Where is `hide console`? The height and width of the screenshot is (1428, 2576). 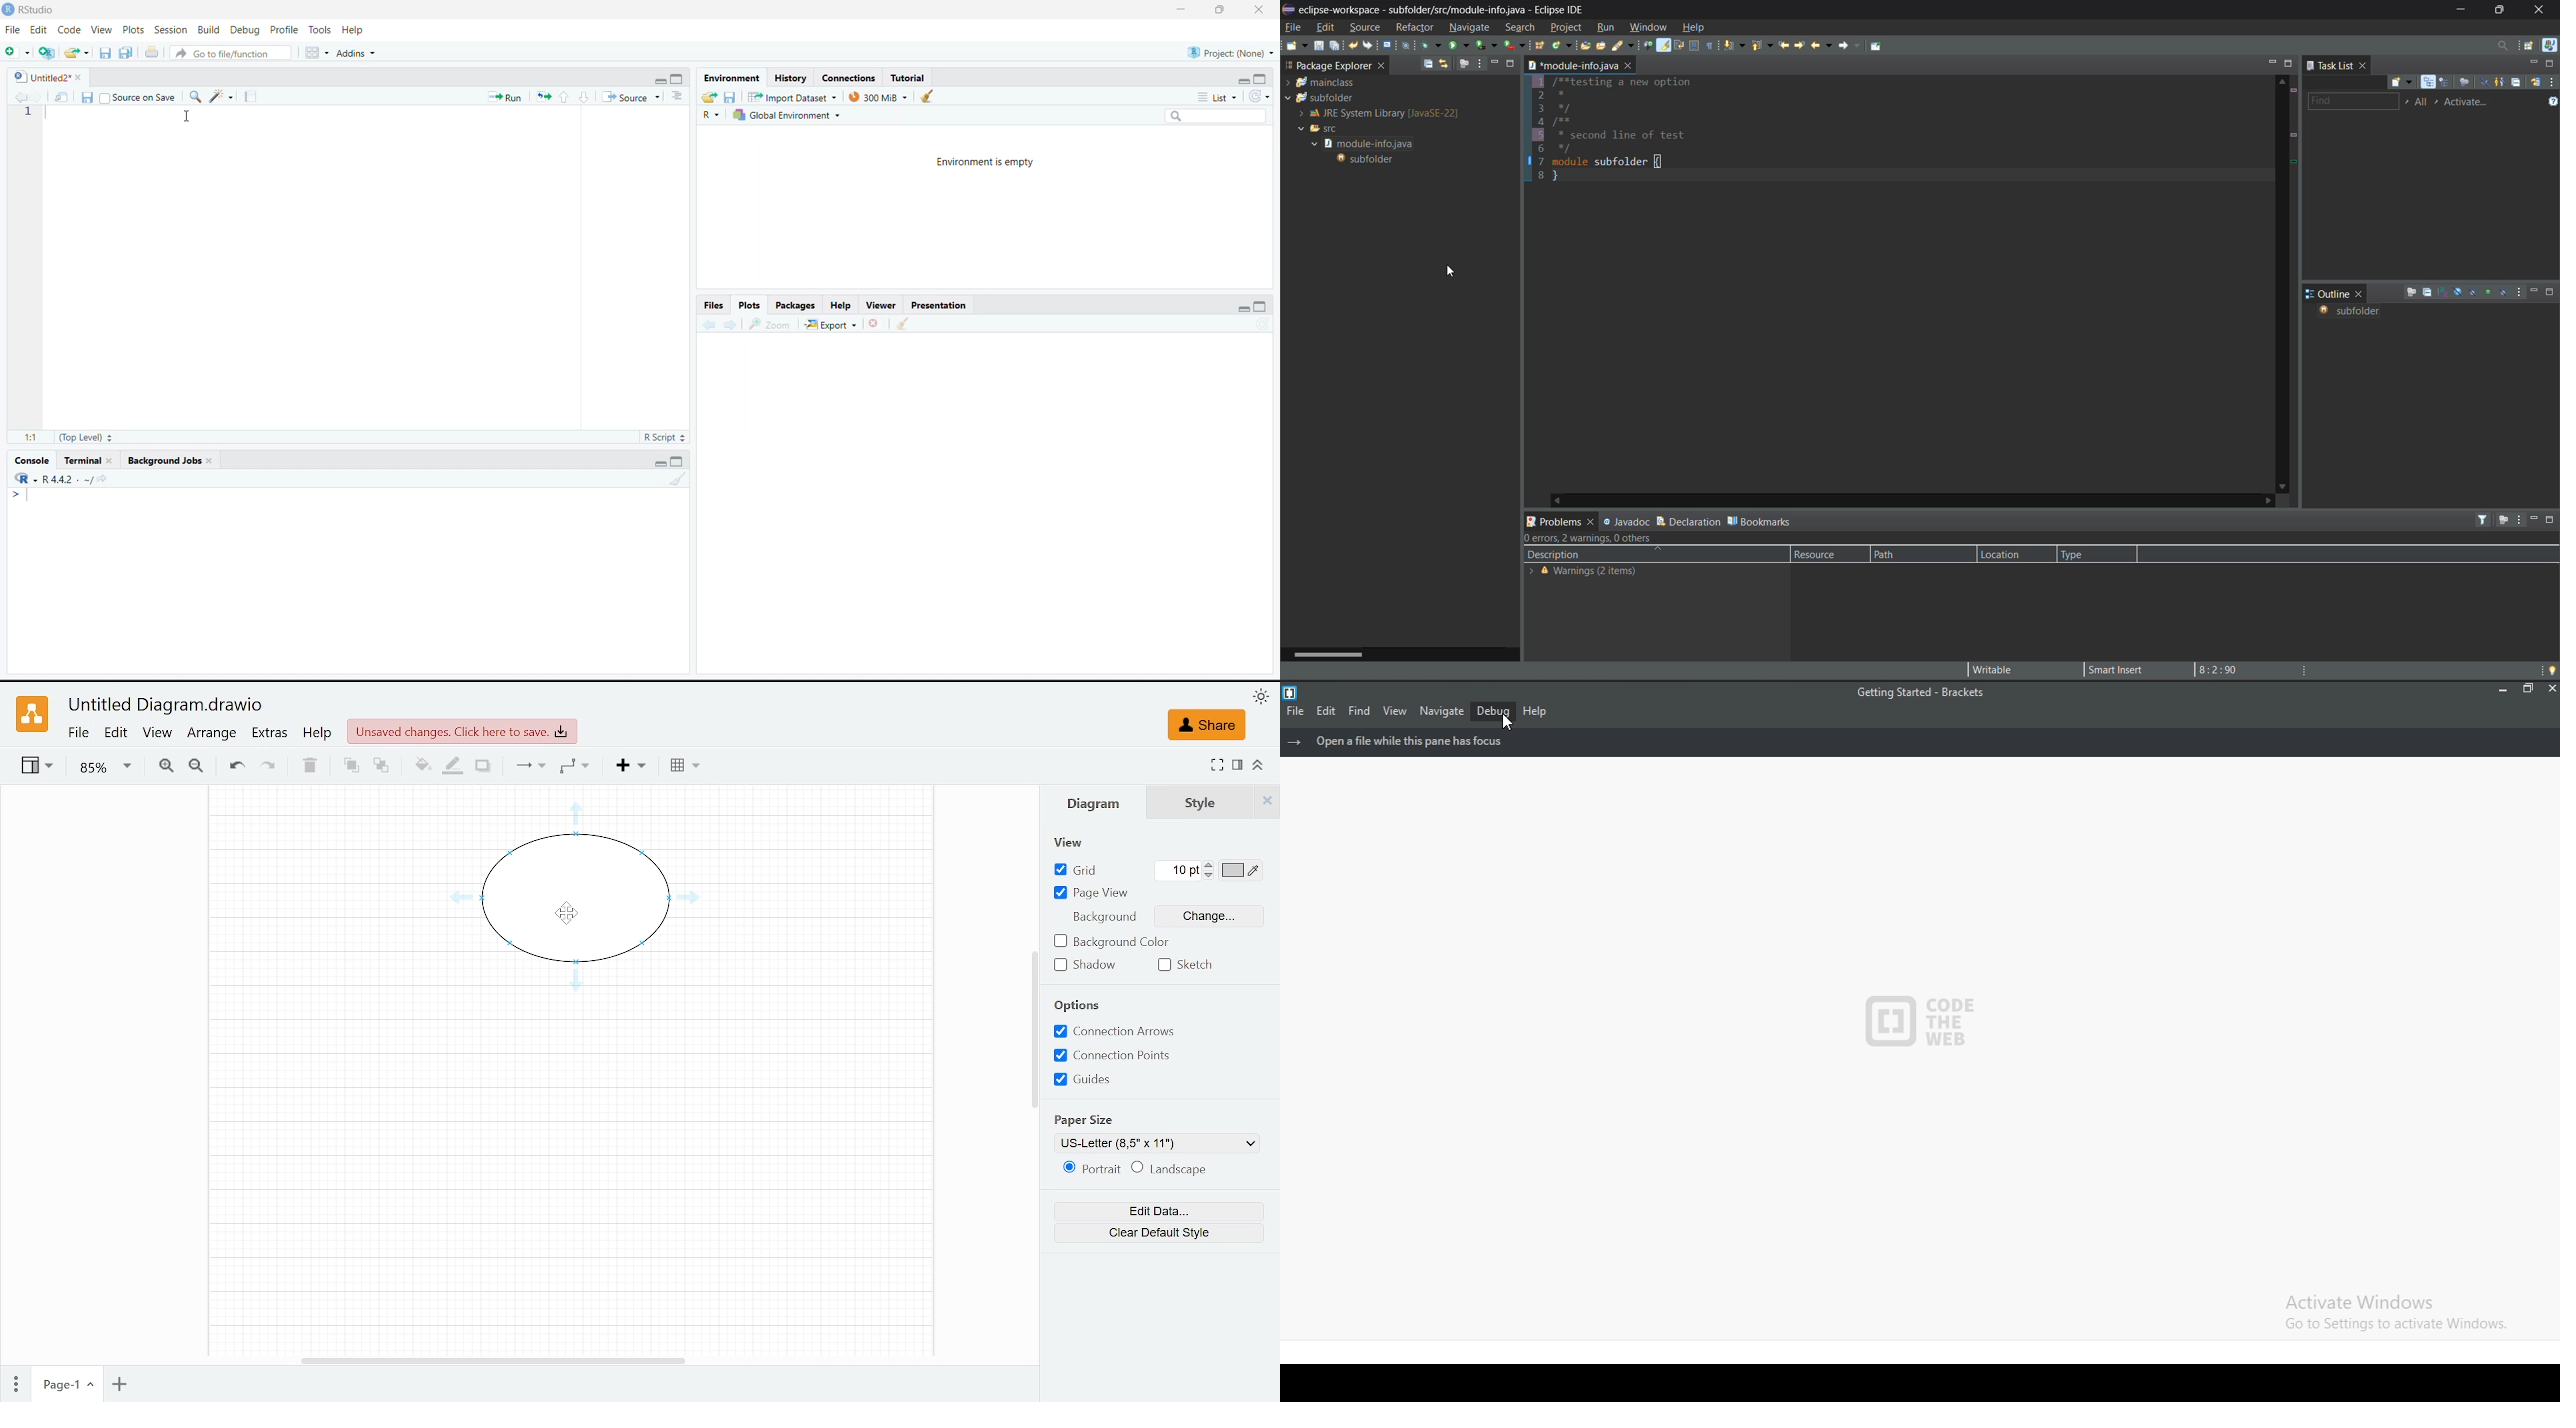 hide console is located at coordinates (1263, 307).